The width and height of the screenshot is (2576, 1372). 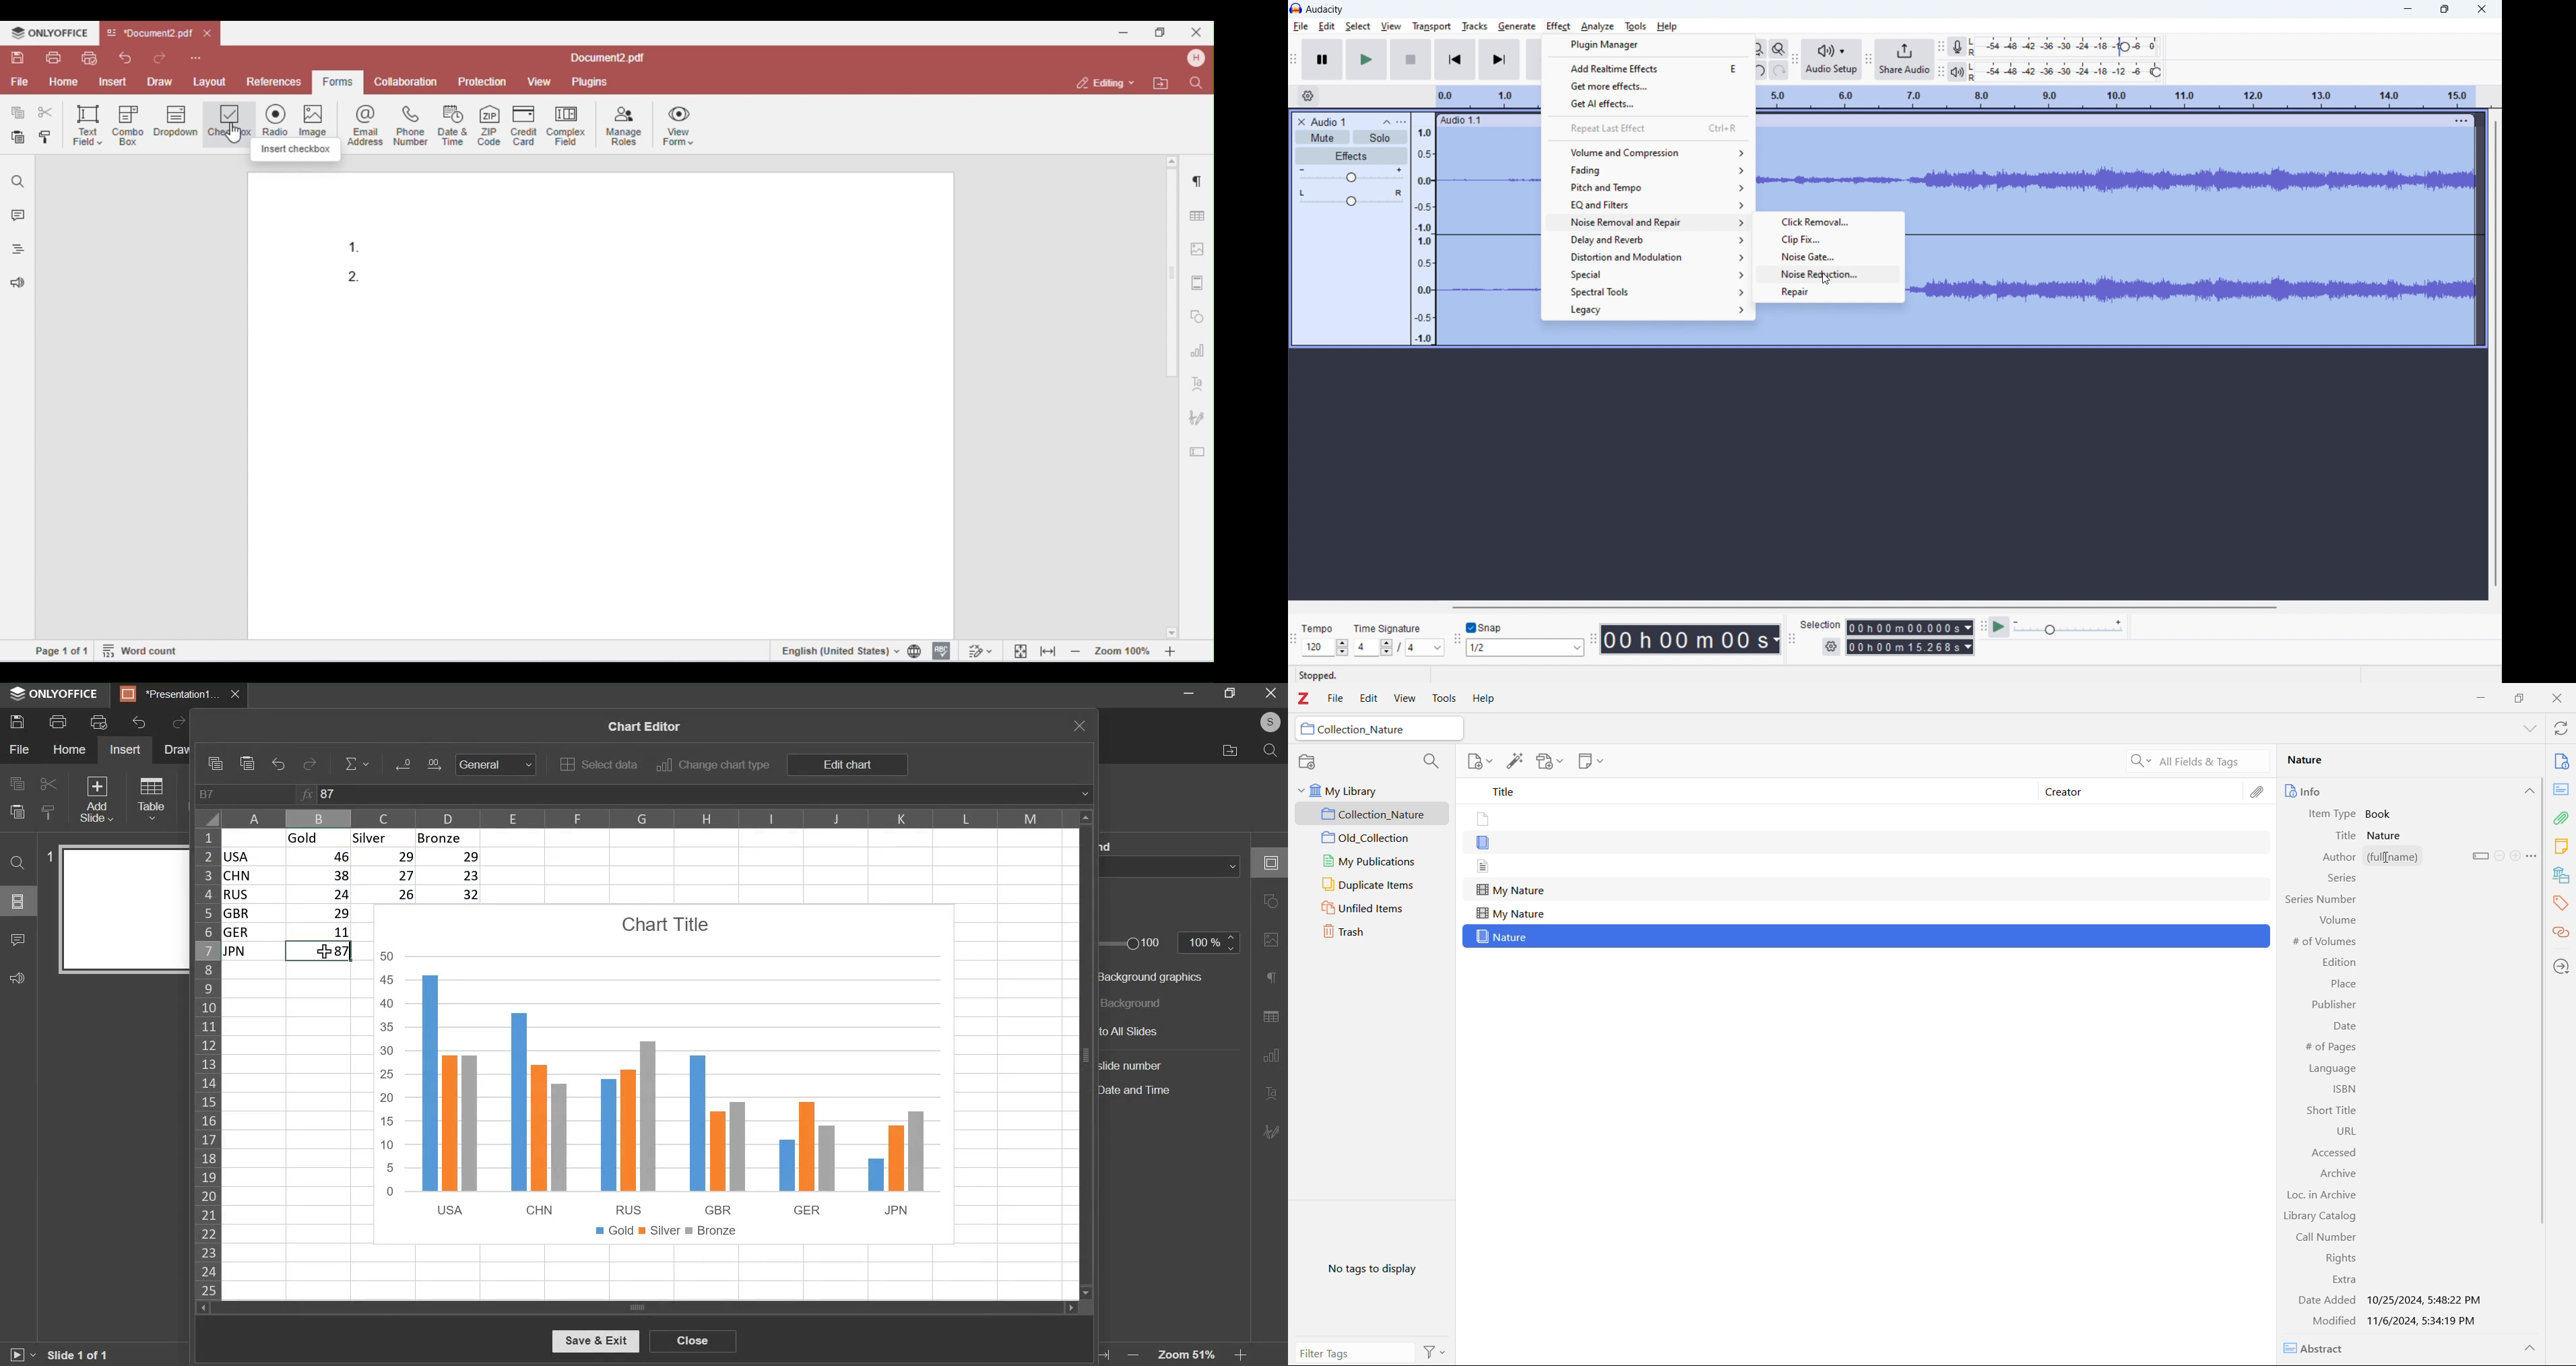 I want to click on copy style, so click(x=49, y=811).